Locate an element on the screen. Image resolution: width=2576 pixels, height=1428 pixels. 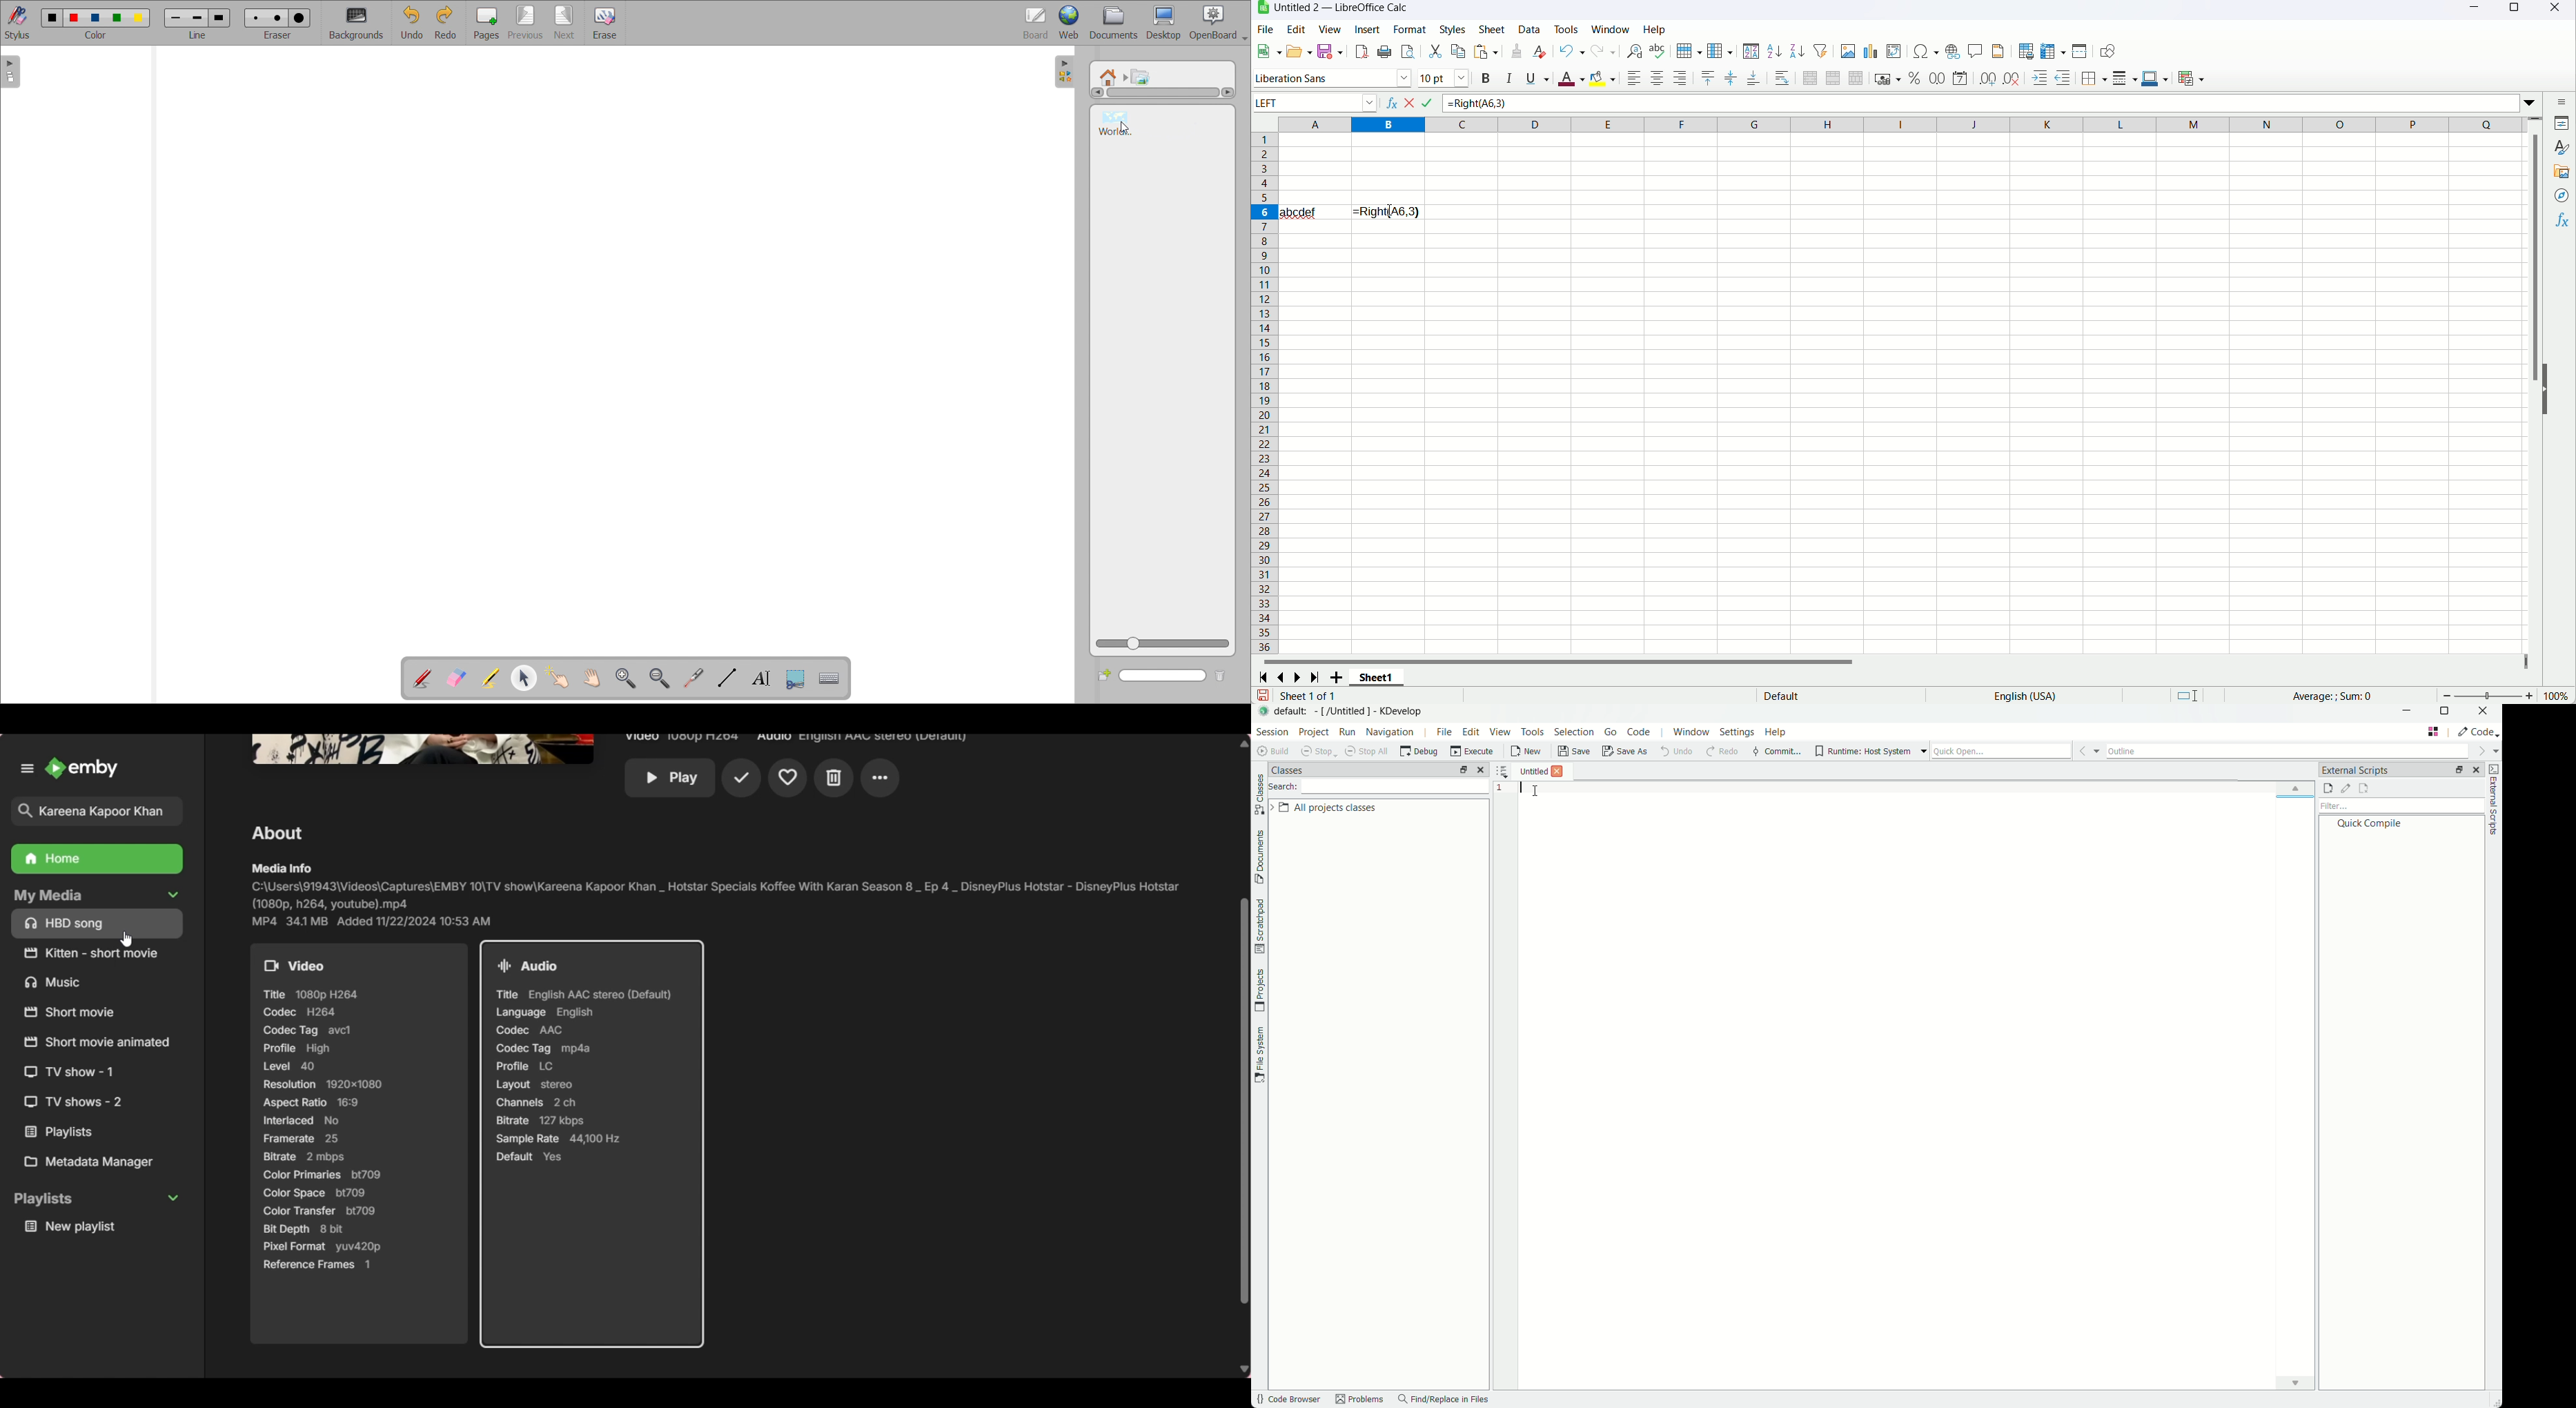
clone formatting is located at coordinates (1517, 51).